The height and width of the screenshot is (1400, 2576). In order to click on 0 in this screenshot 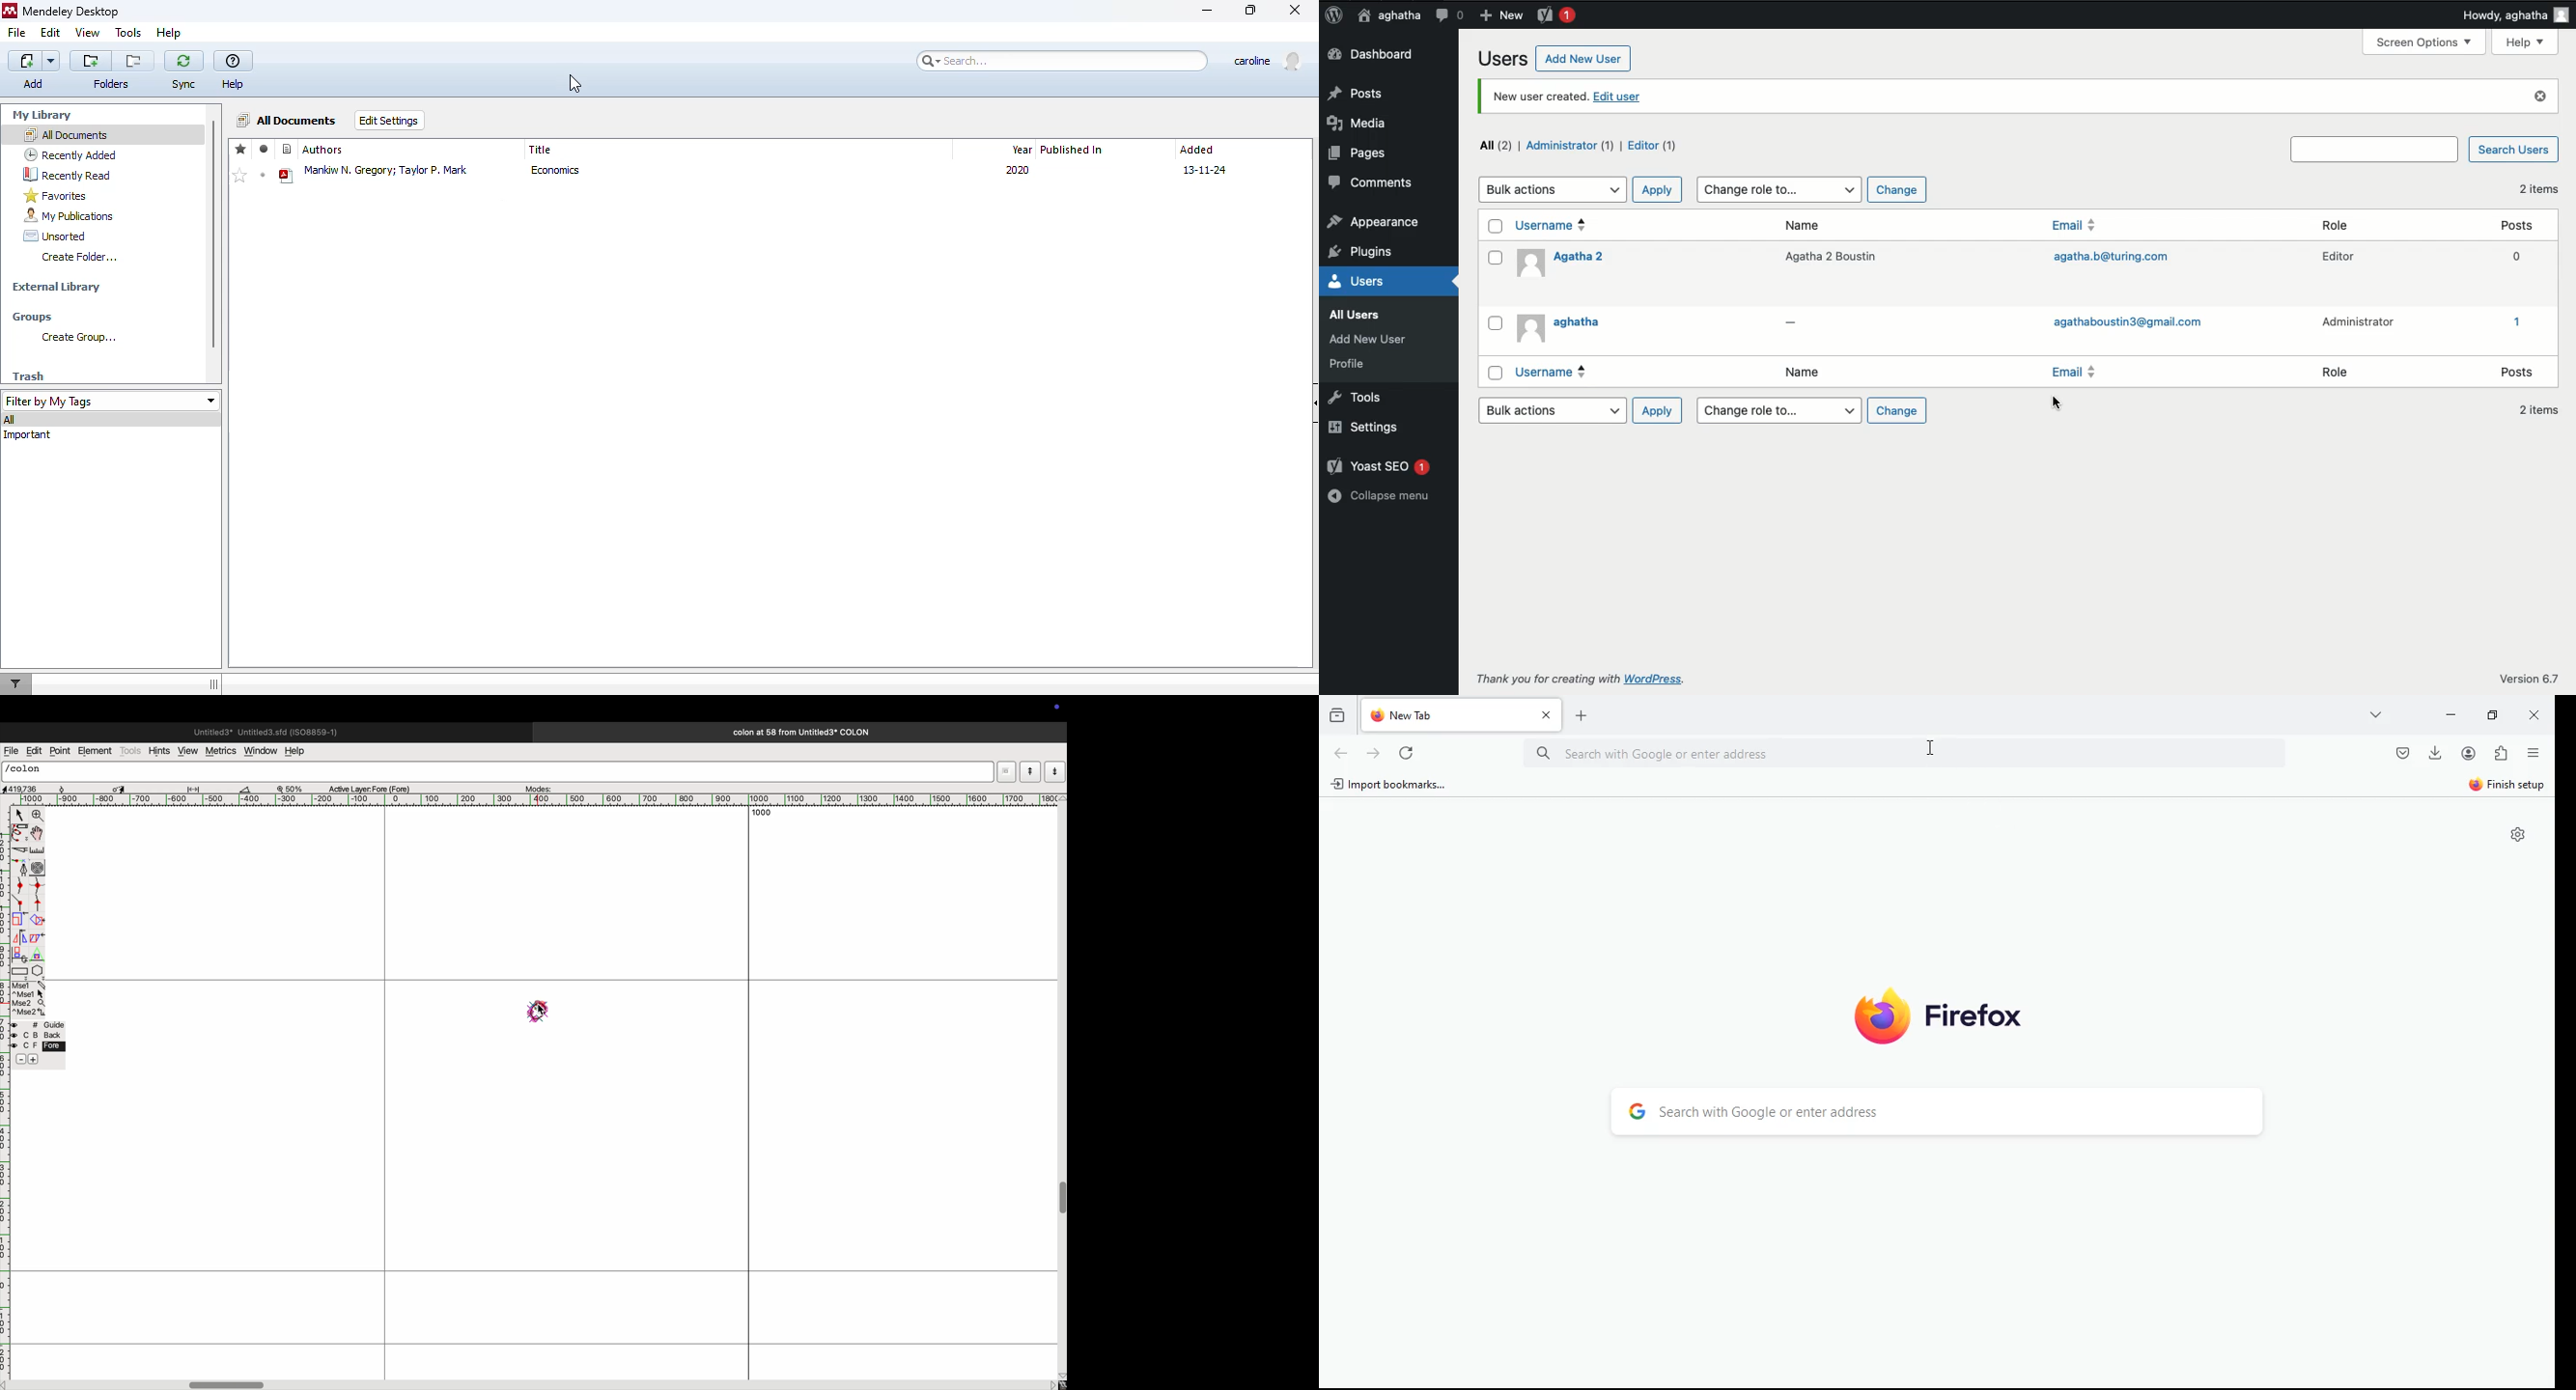, I will do `click(2510, 256)`.